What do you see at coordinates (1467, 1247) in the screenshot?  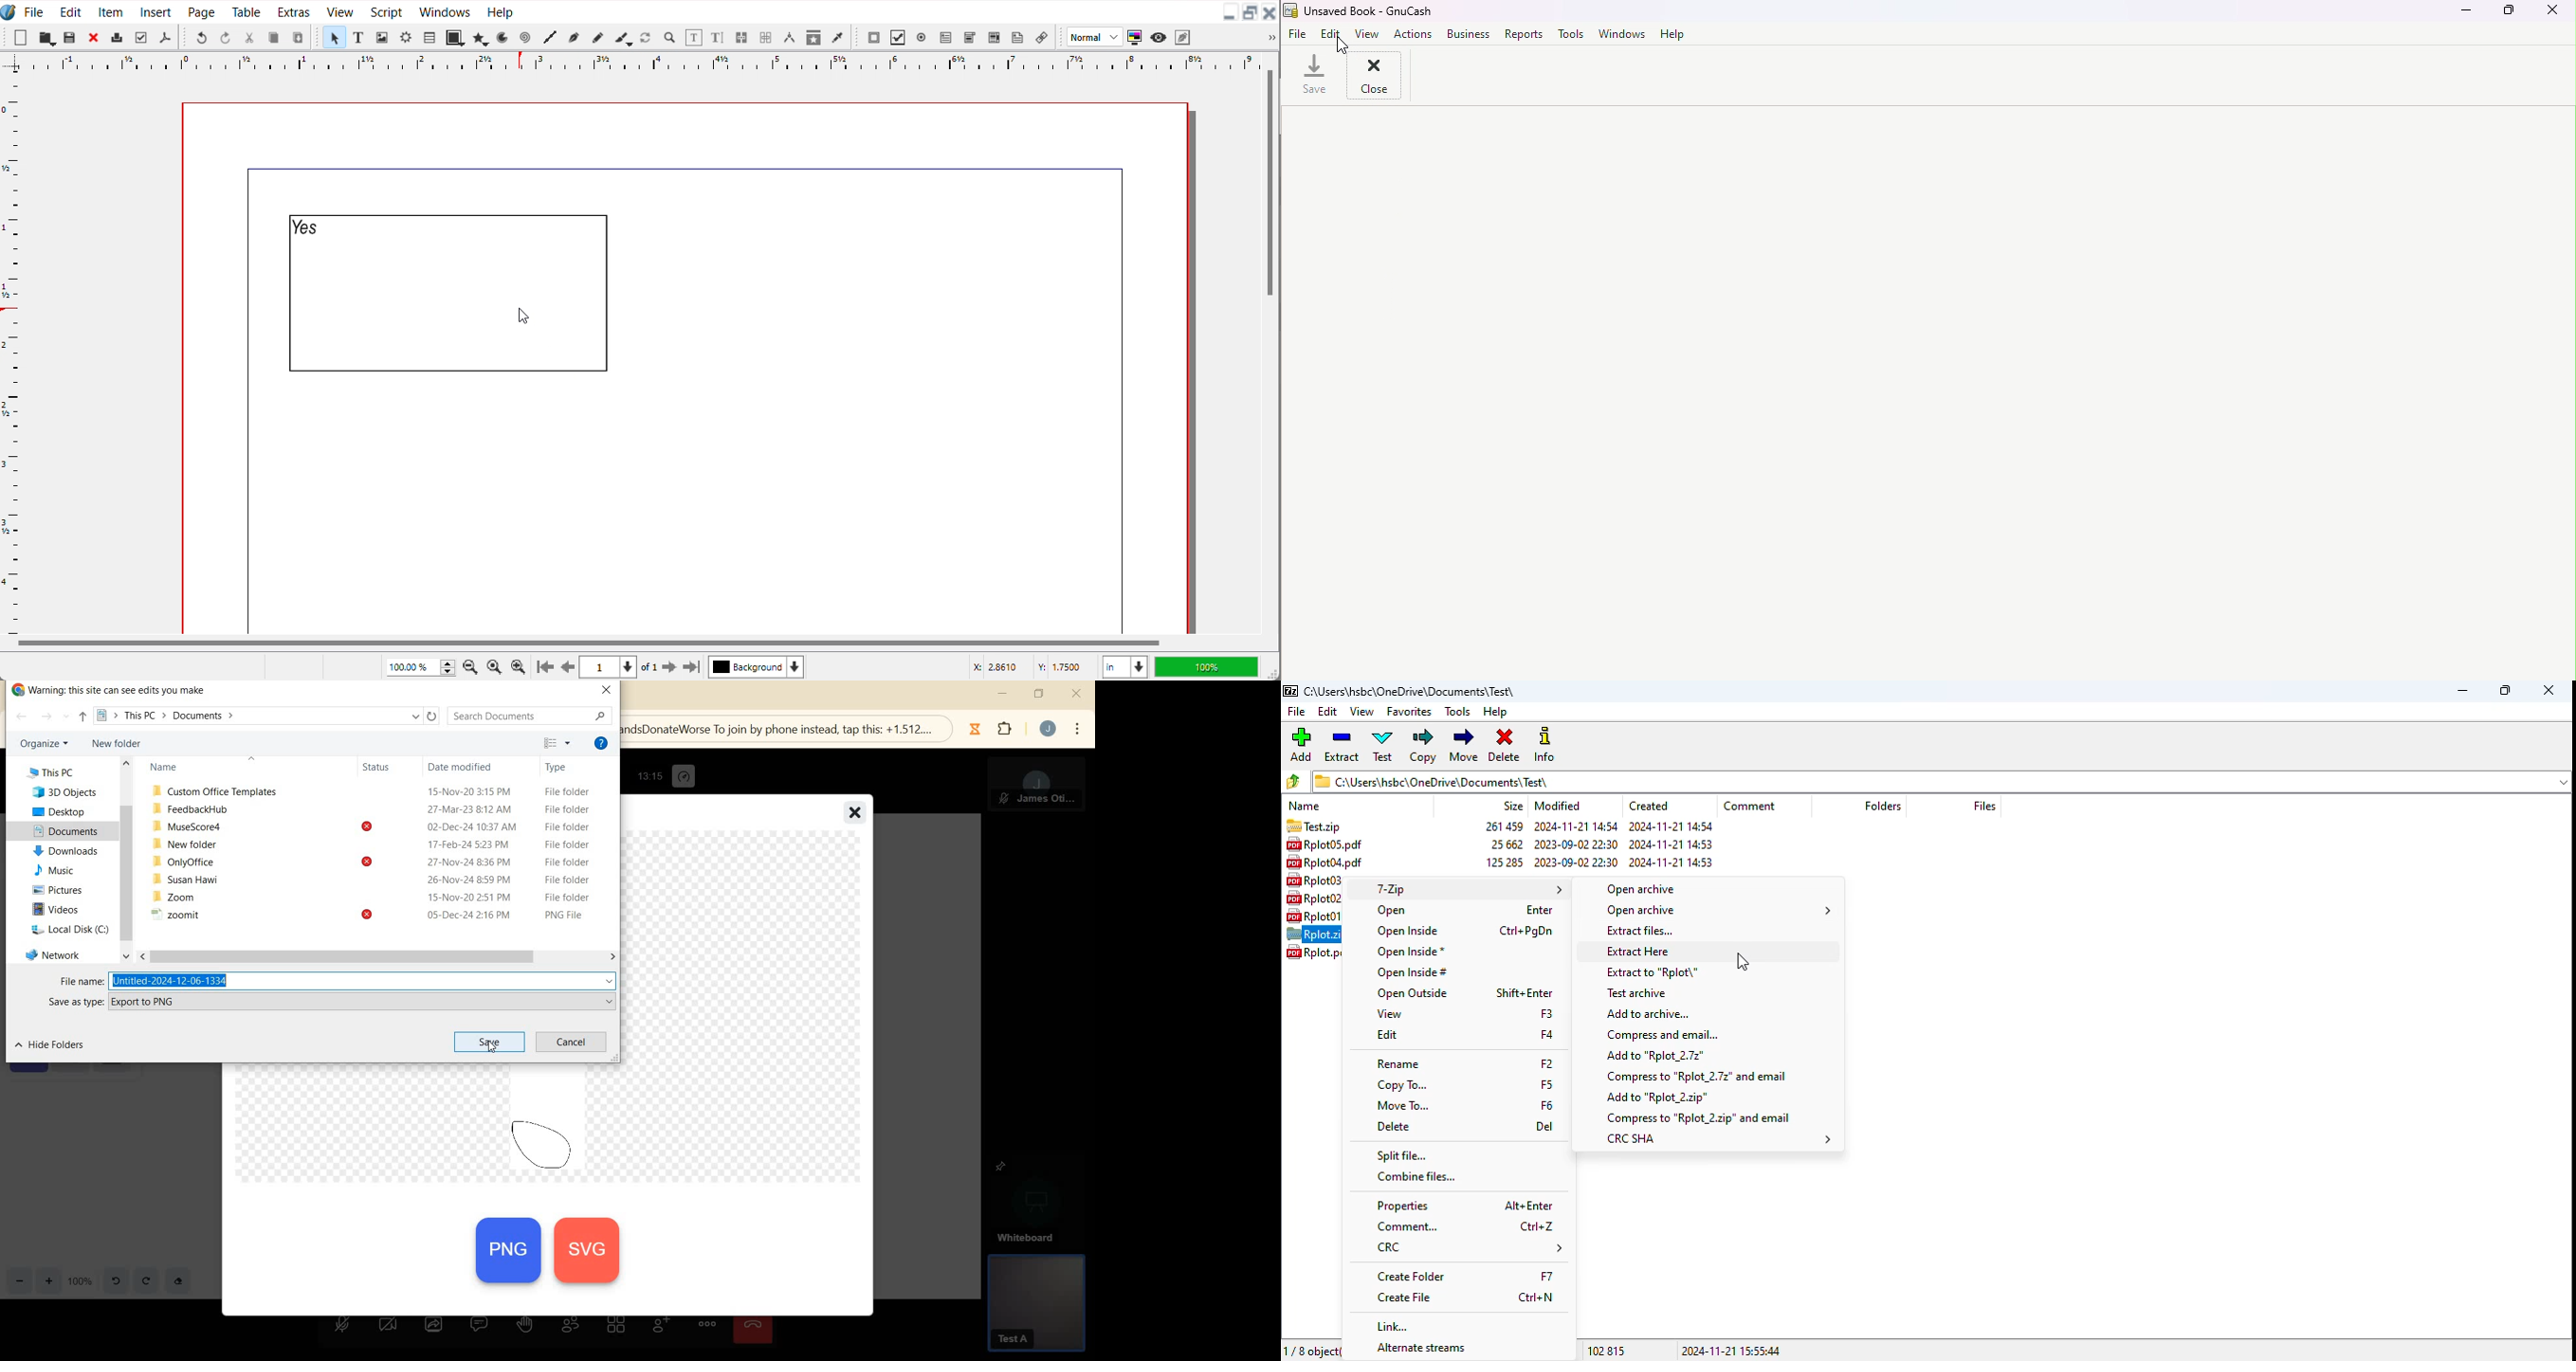 I see `CRC` at bounding box center [1467, 1247].